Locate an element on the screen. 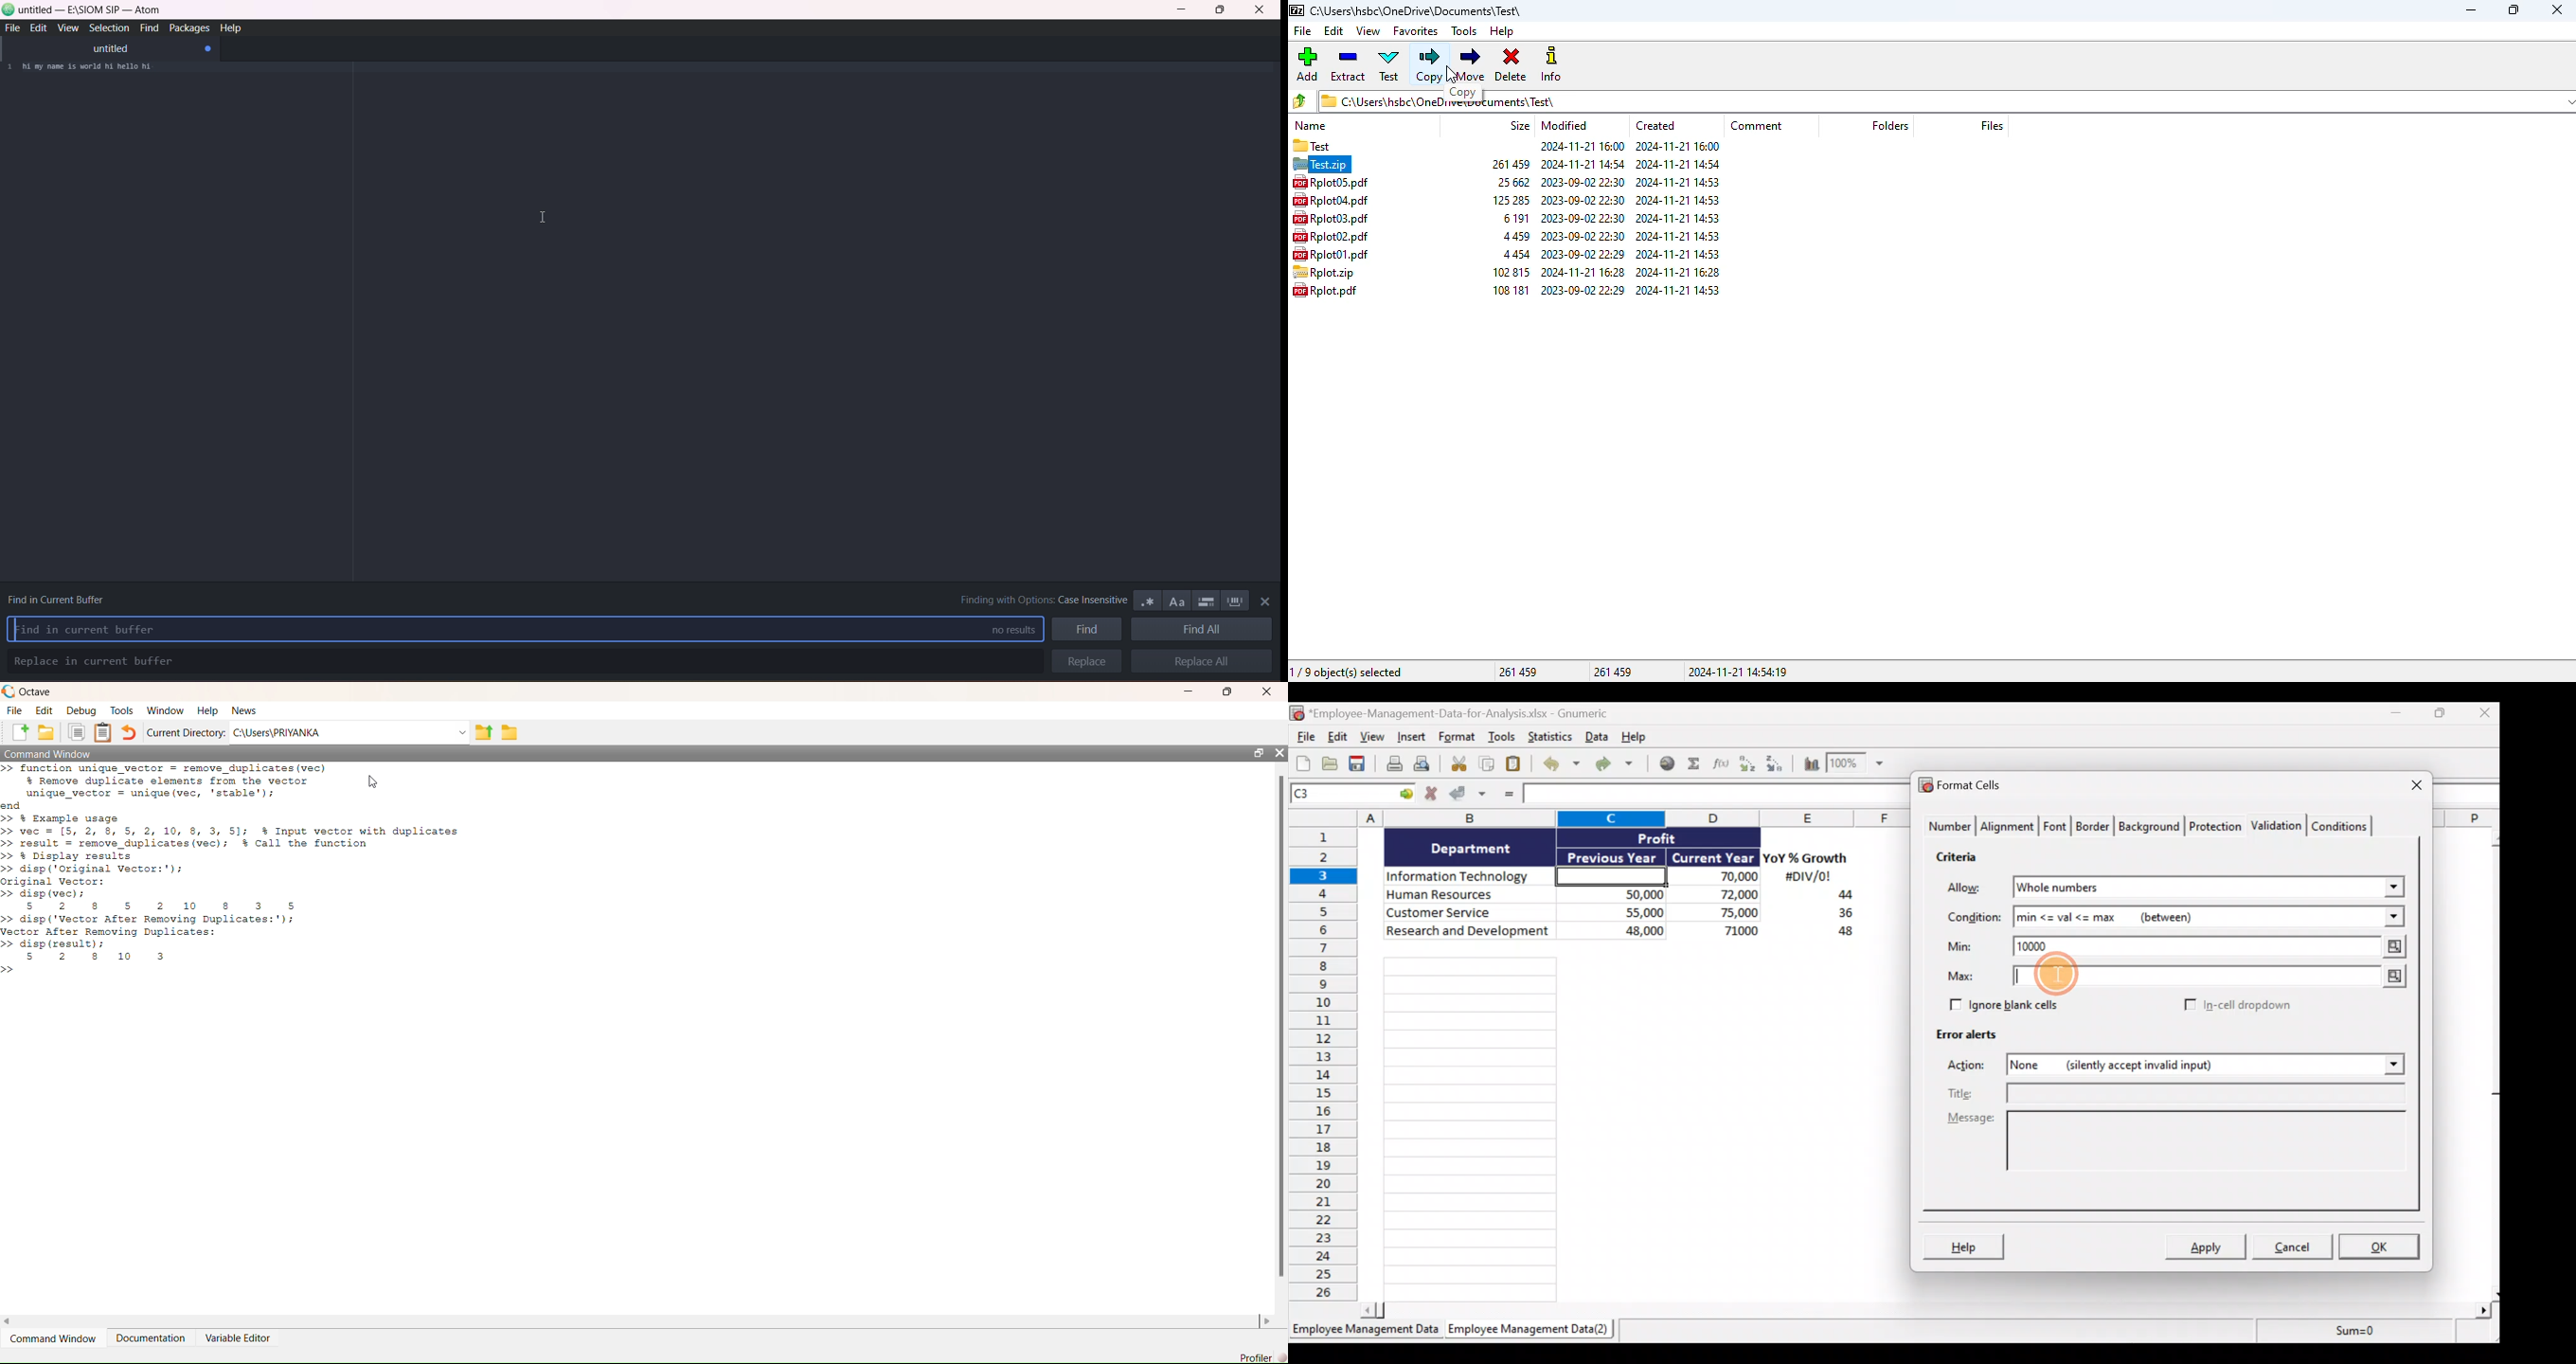 This screenshot has width=2576, height=1372. created date & time is located at coordinates (1677, 147).